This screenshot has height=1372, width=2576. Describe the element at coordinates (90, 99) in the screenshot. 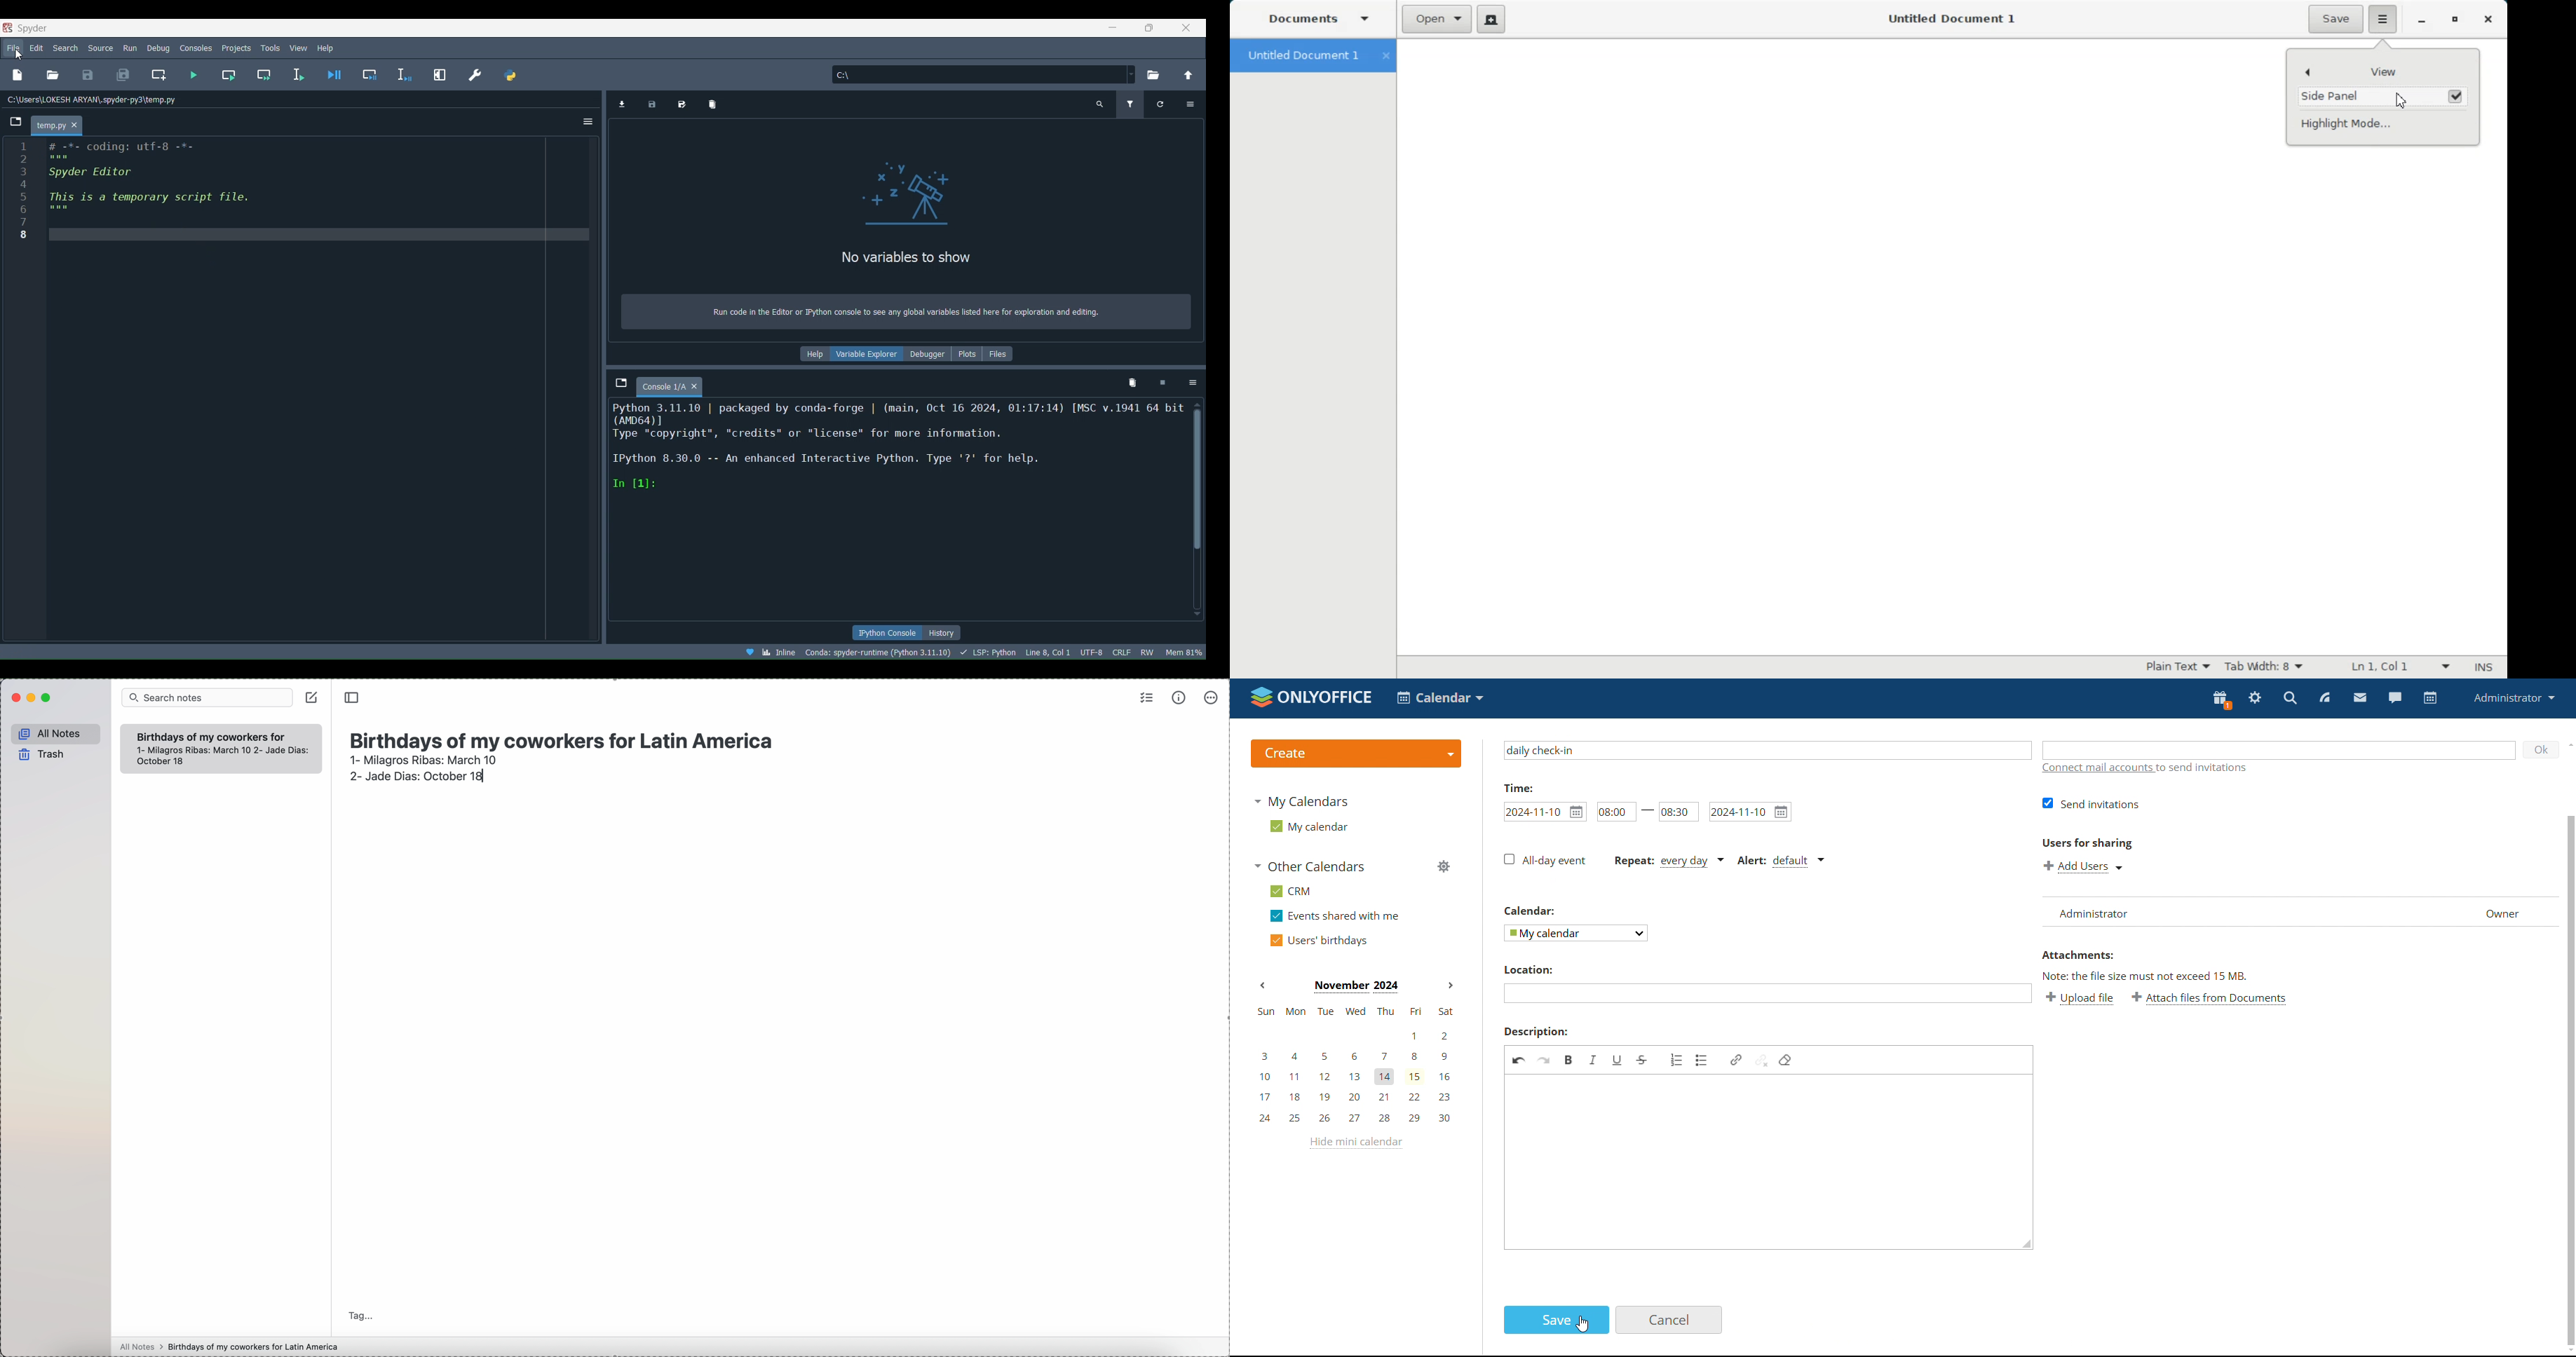

I see `File location` at that location.